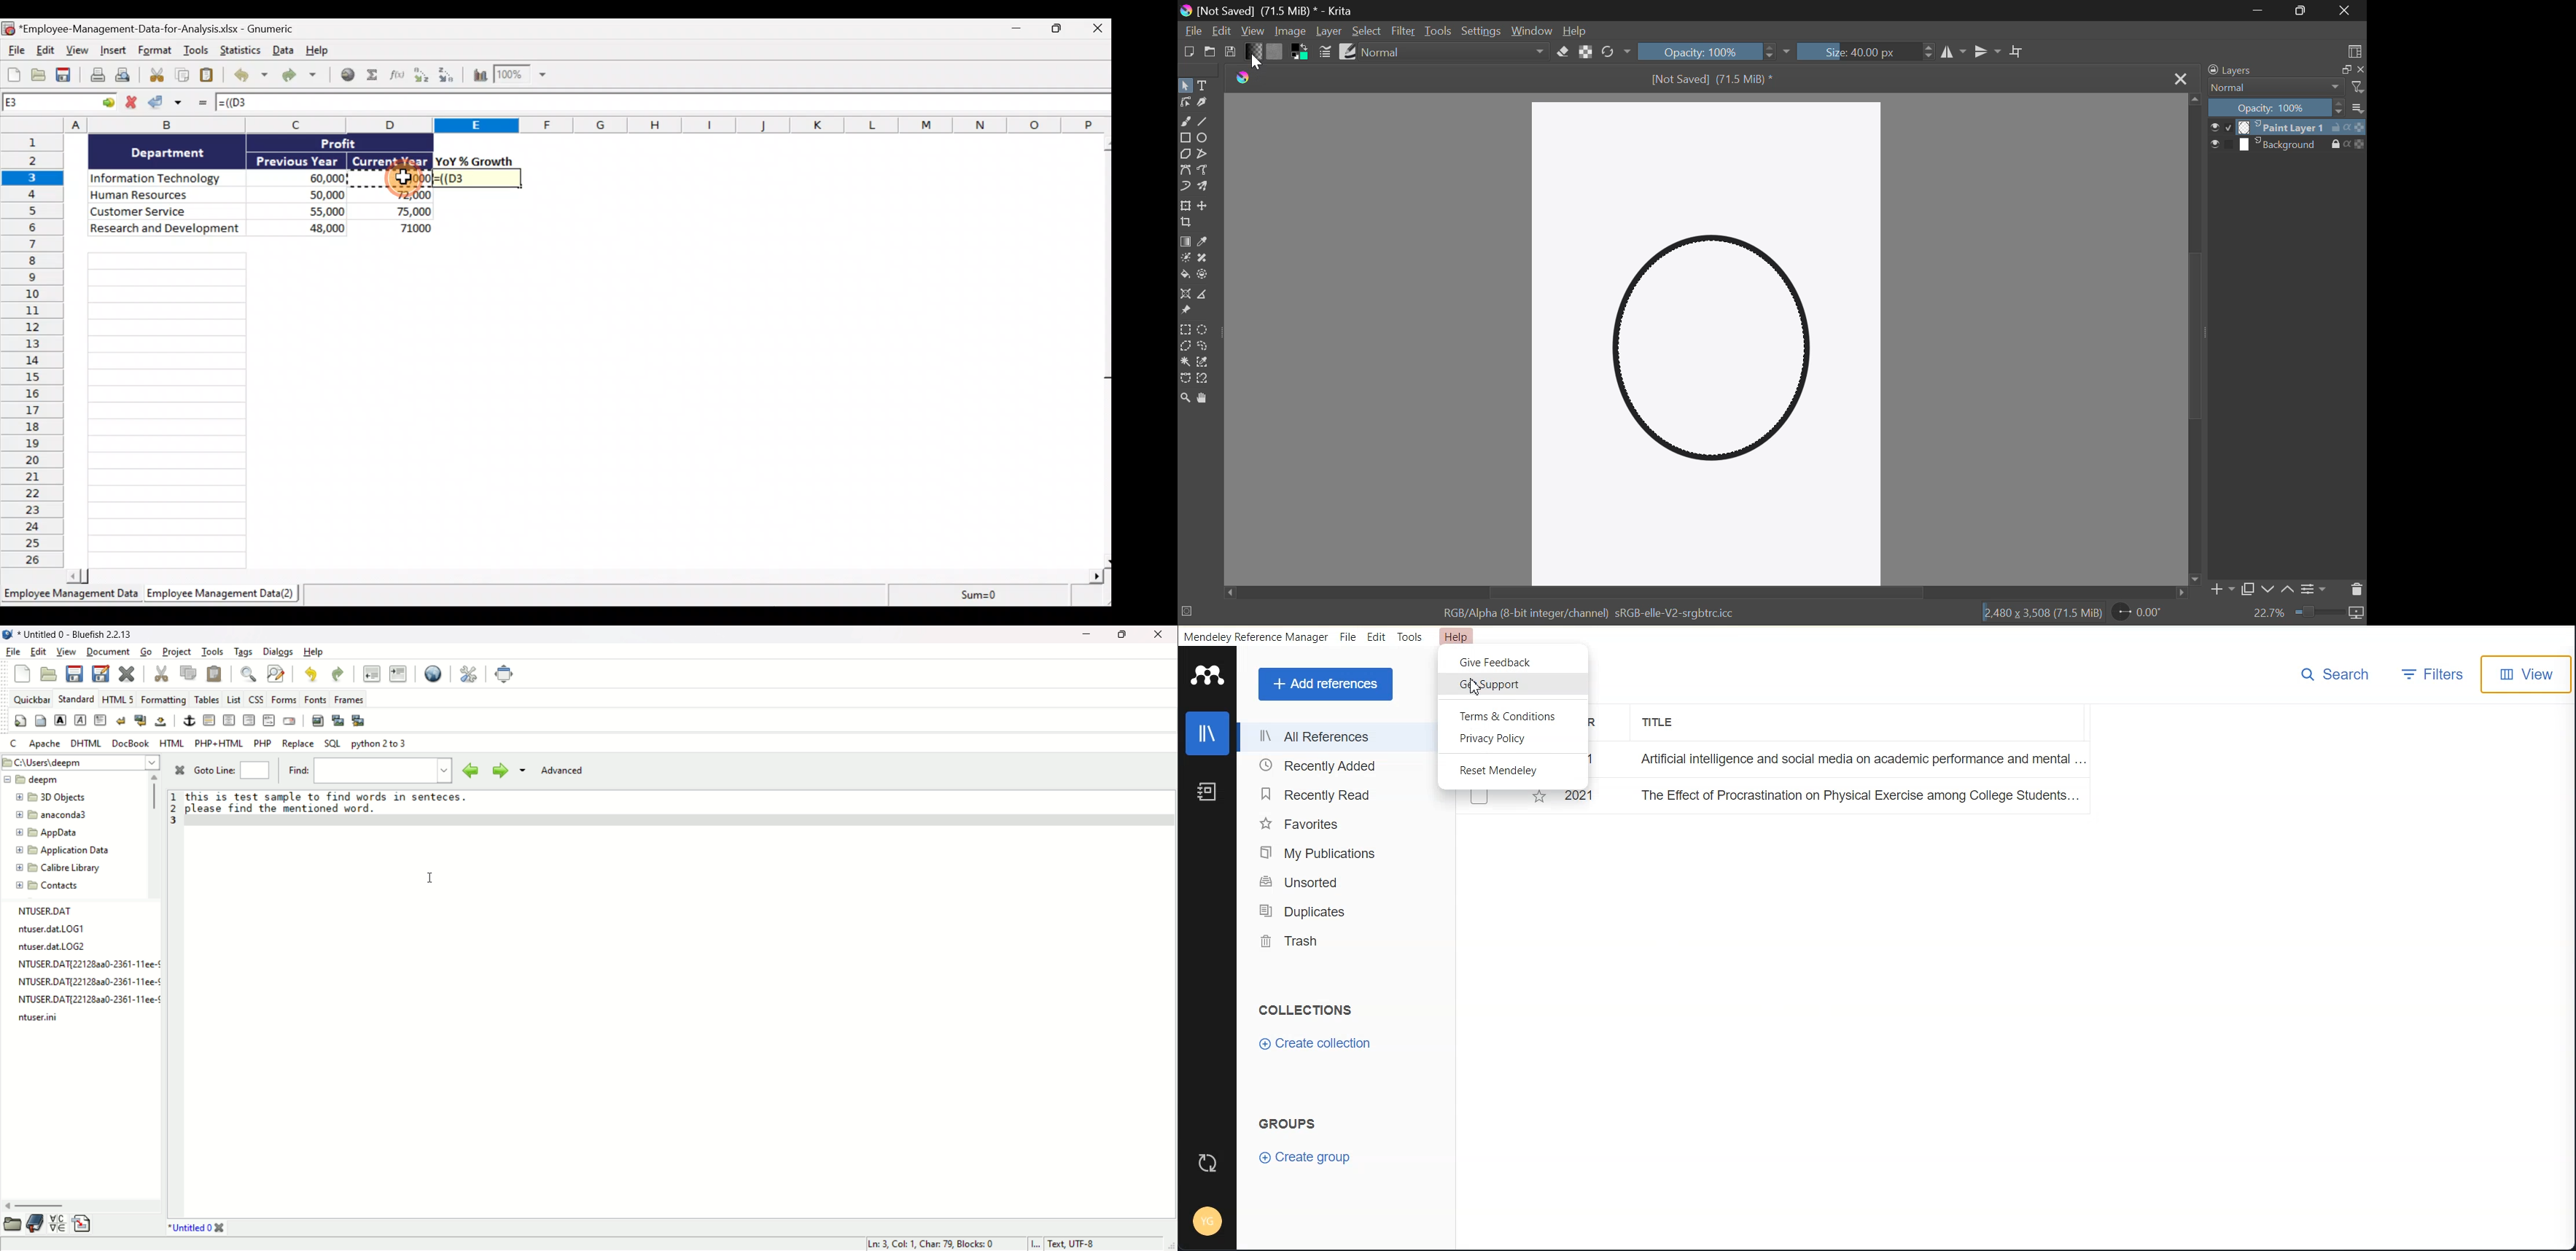  Describe the element at coordinates (168, 410) in the screenshot. I see `Cells` at that location.